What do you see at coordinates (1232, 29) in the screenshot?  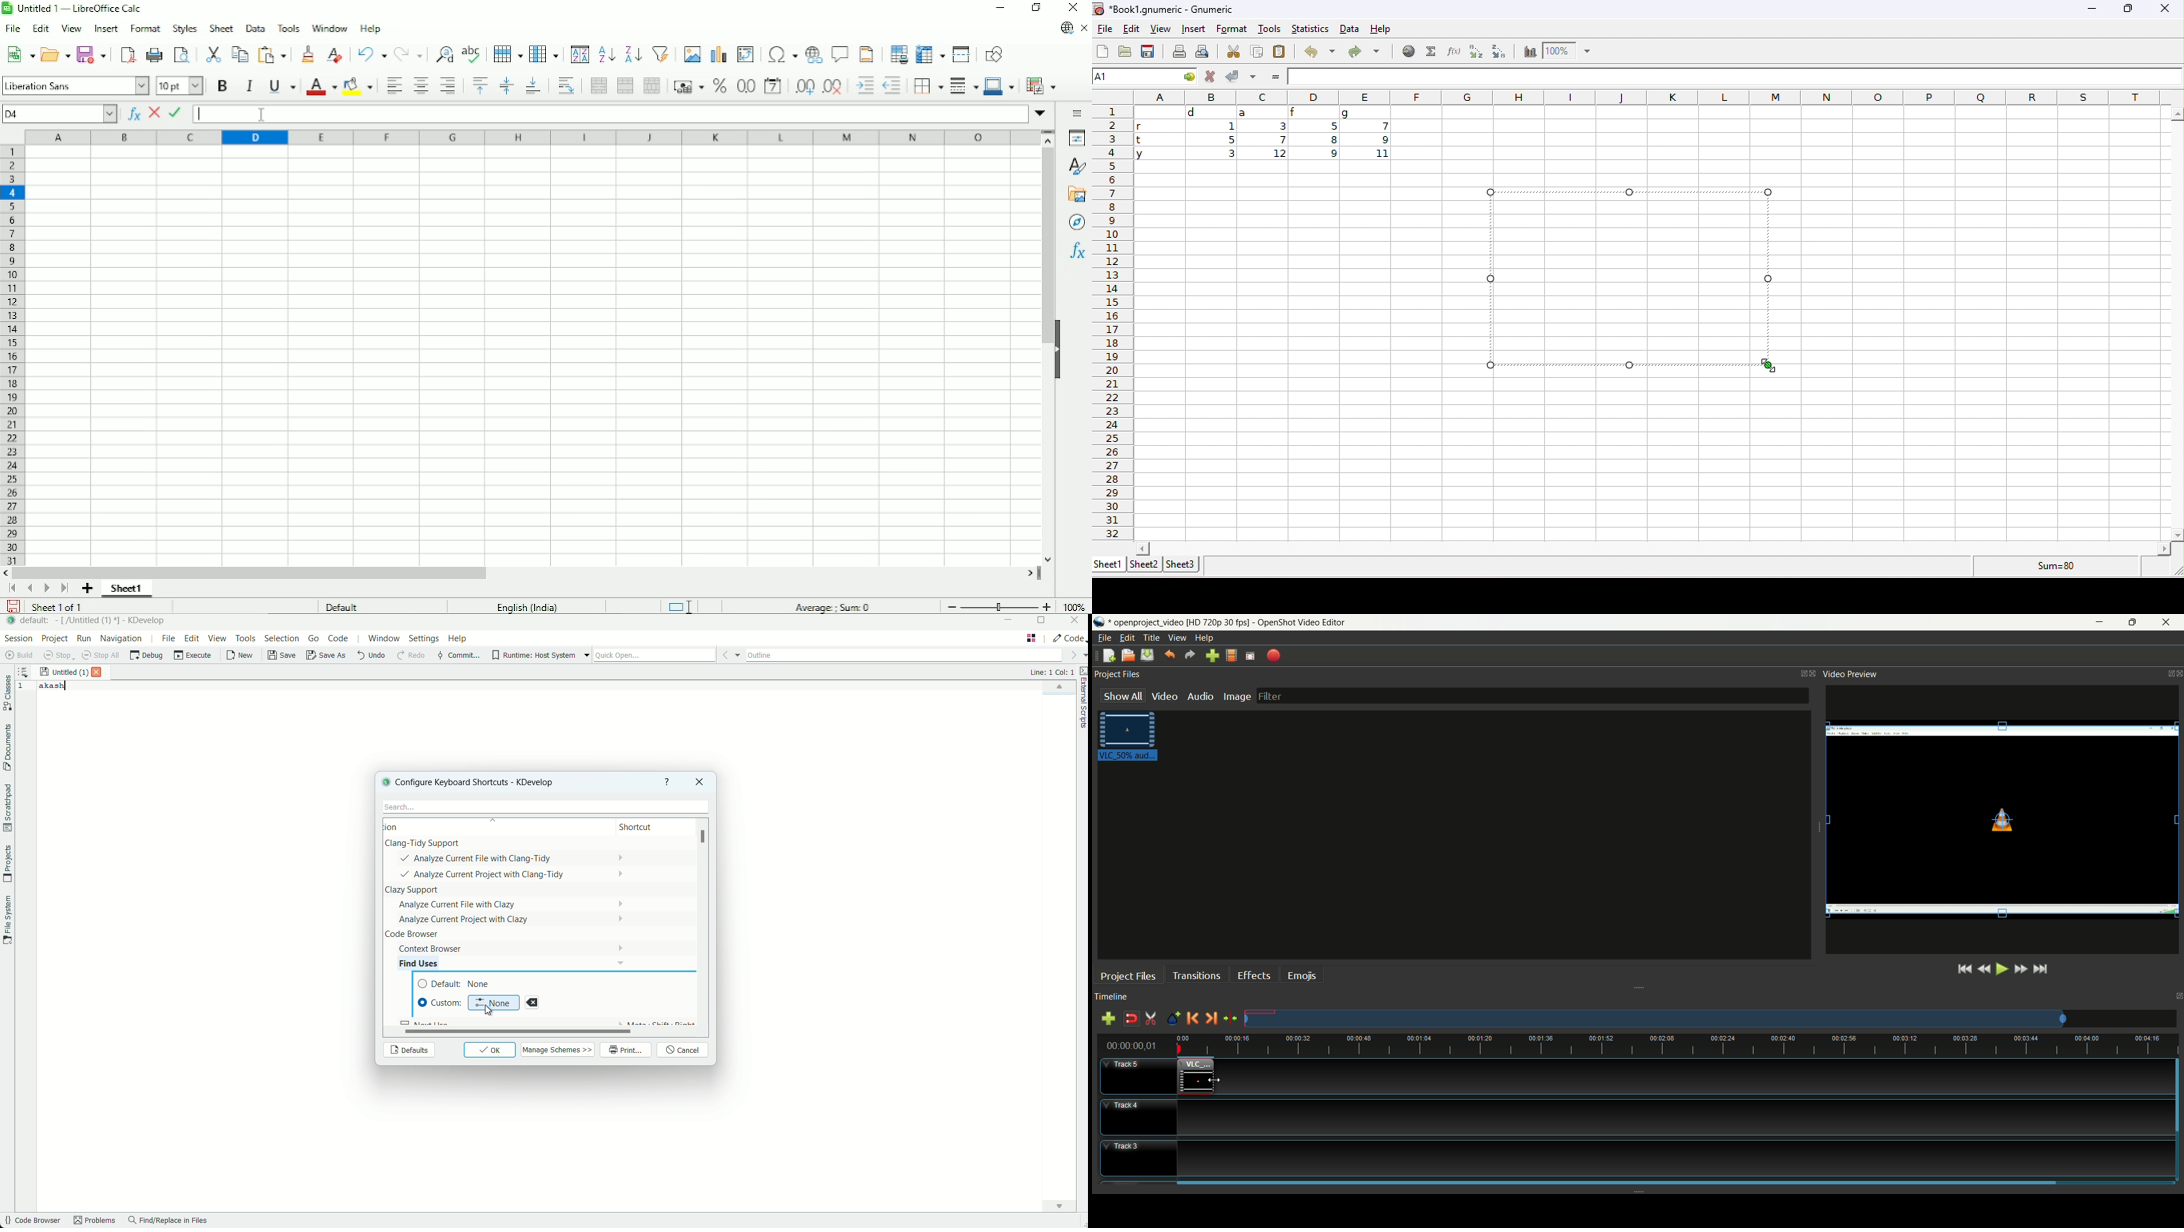 I see `format` at bounding box center [1232, 29].